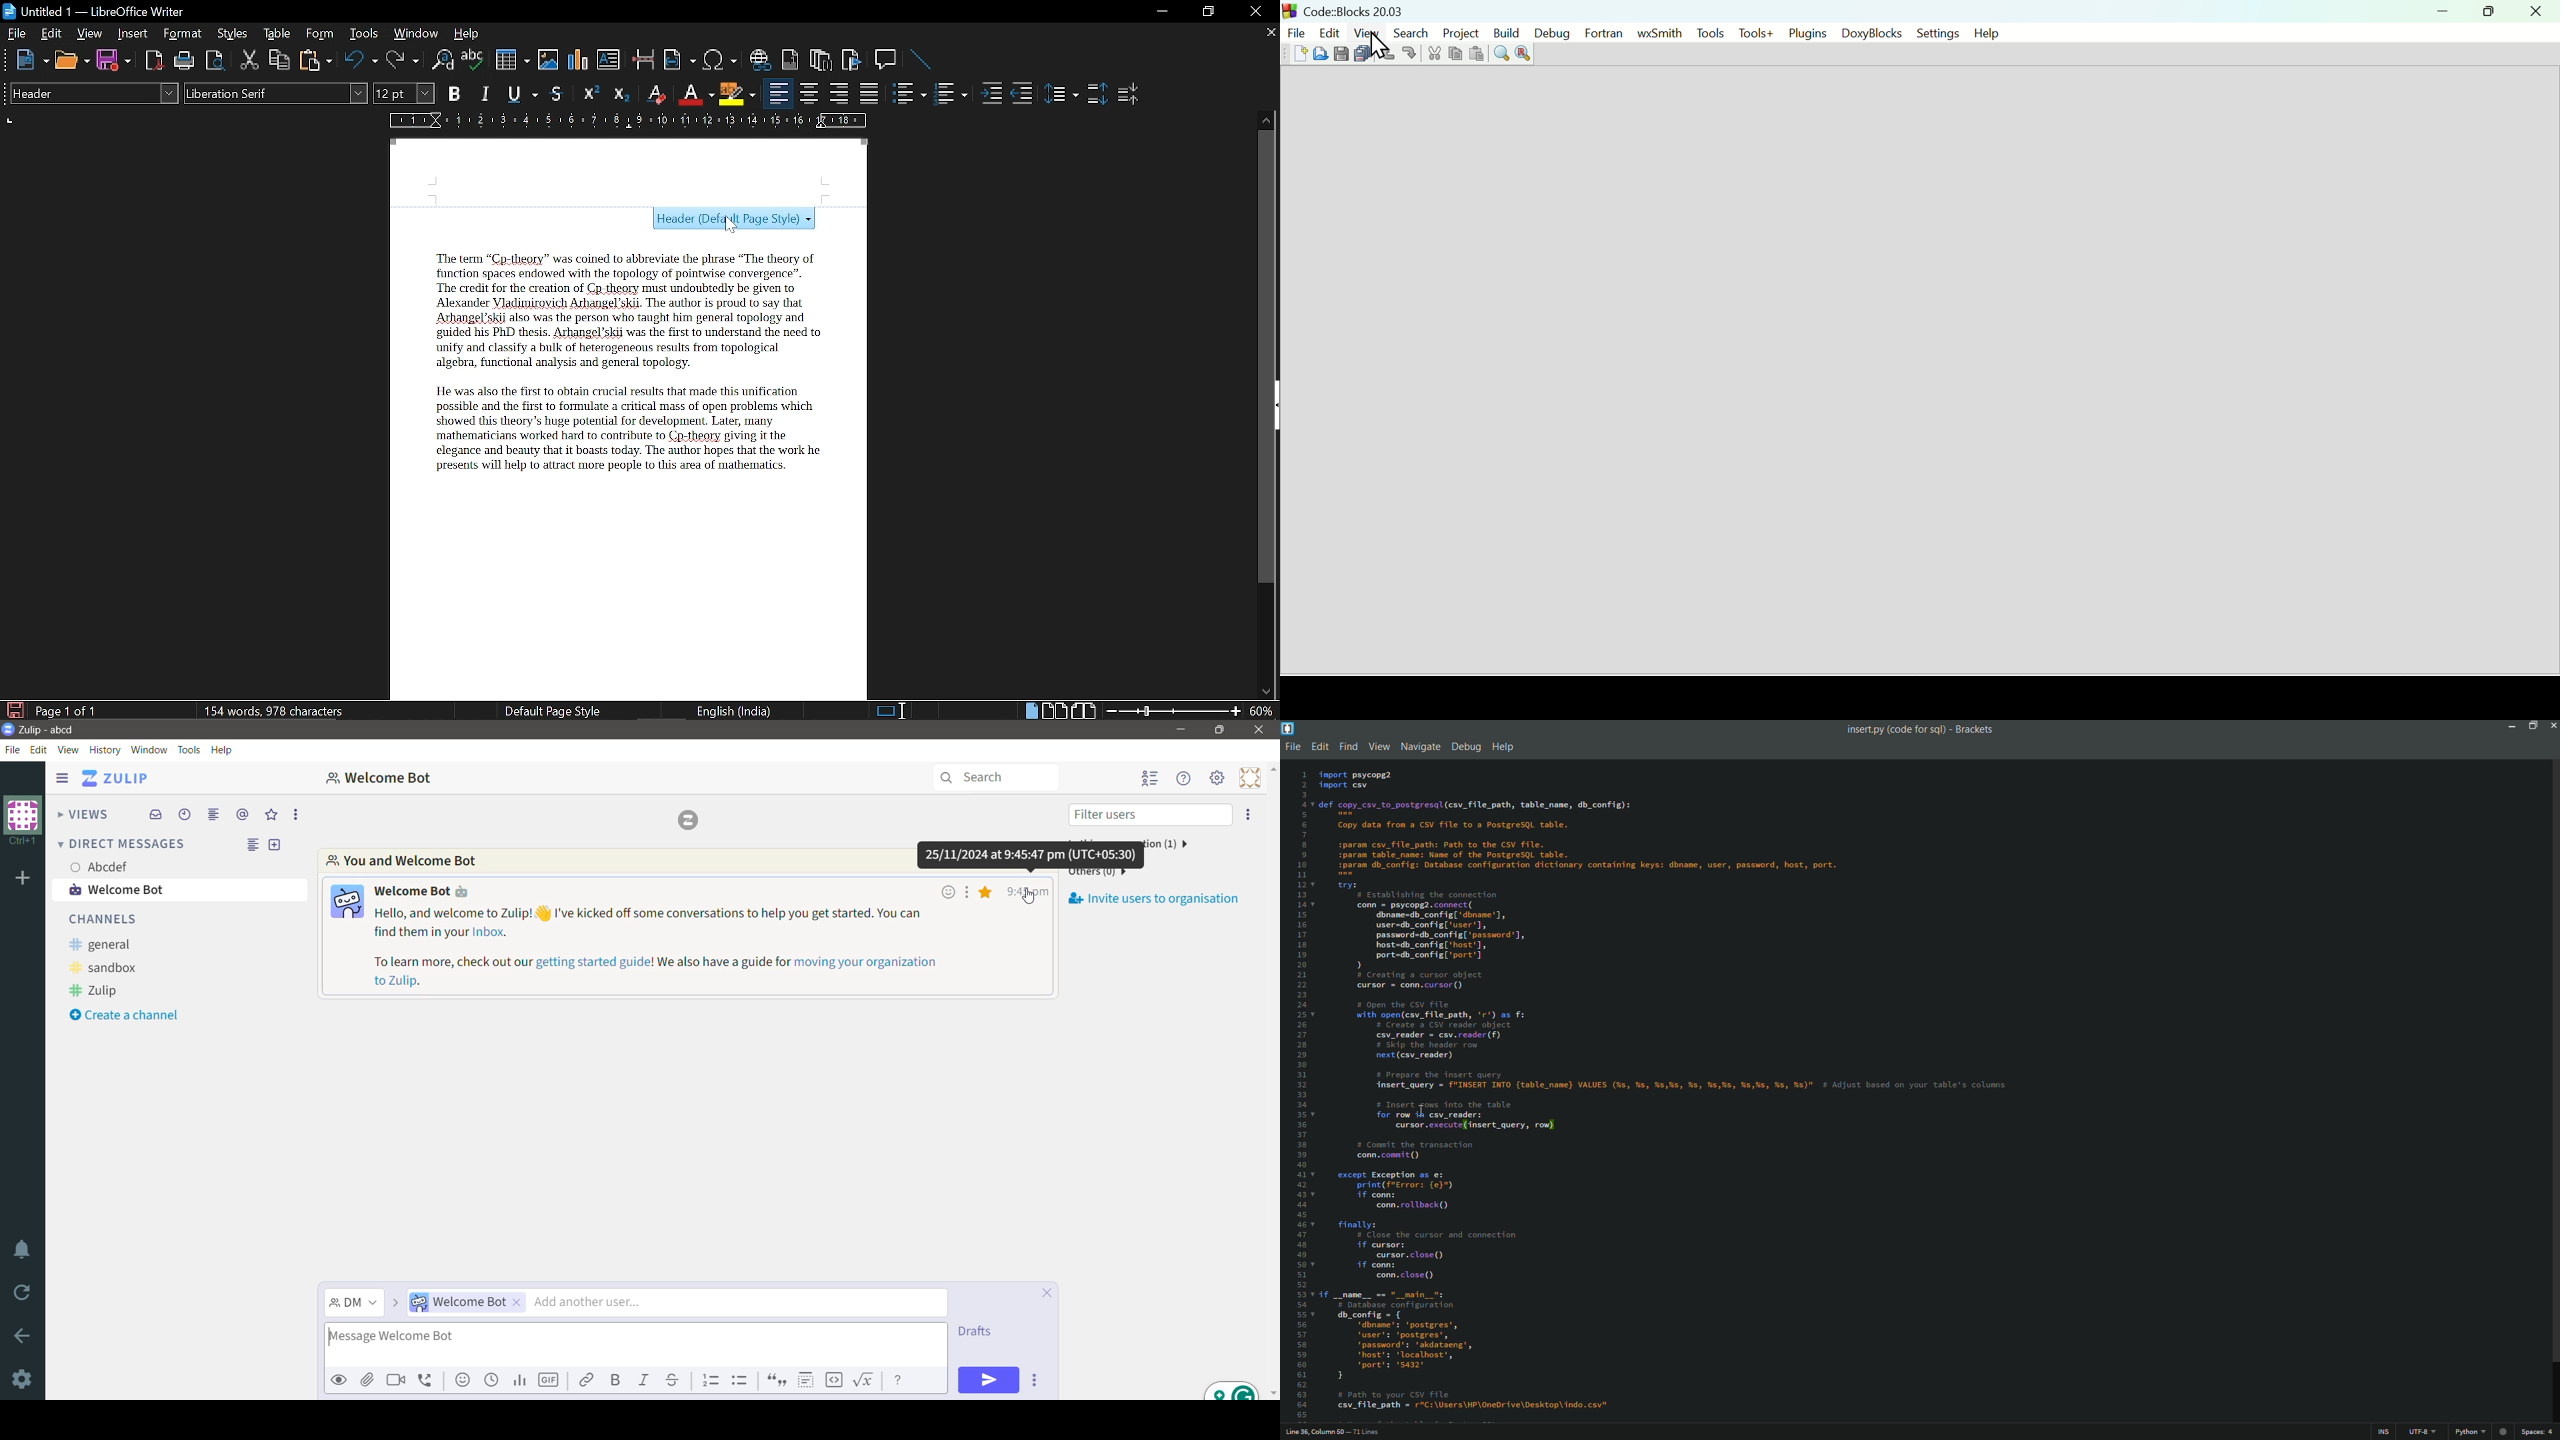 This screenshot has height=1456, width=2576. Describe the element at coordinates (233, 34) in the screenshot. I see `Styles` at that location.